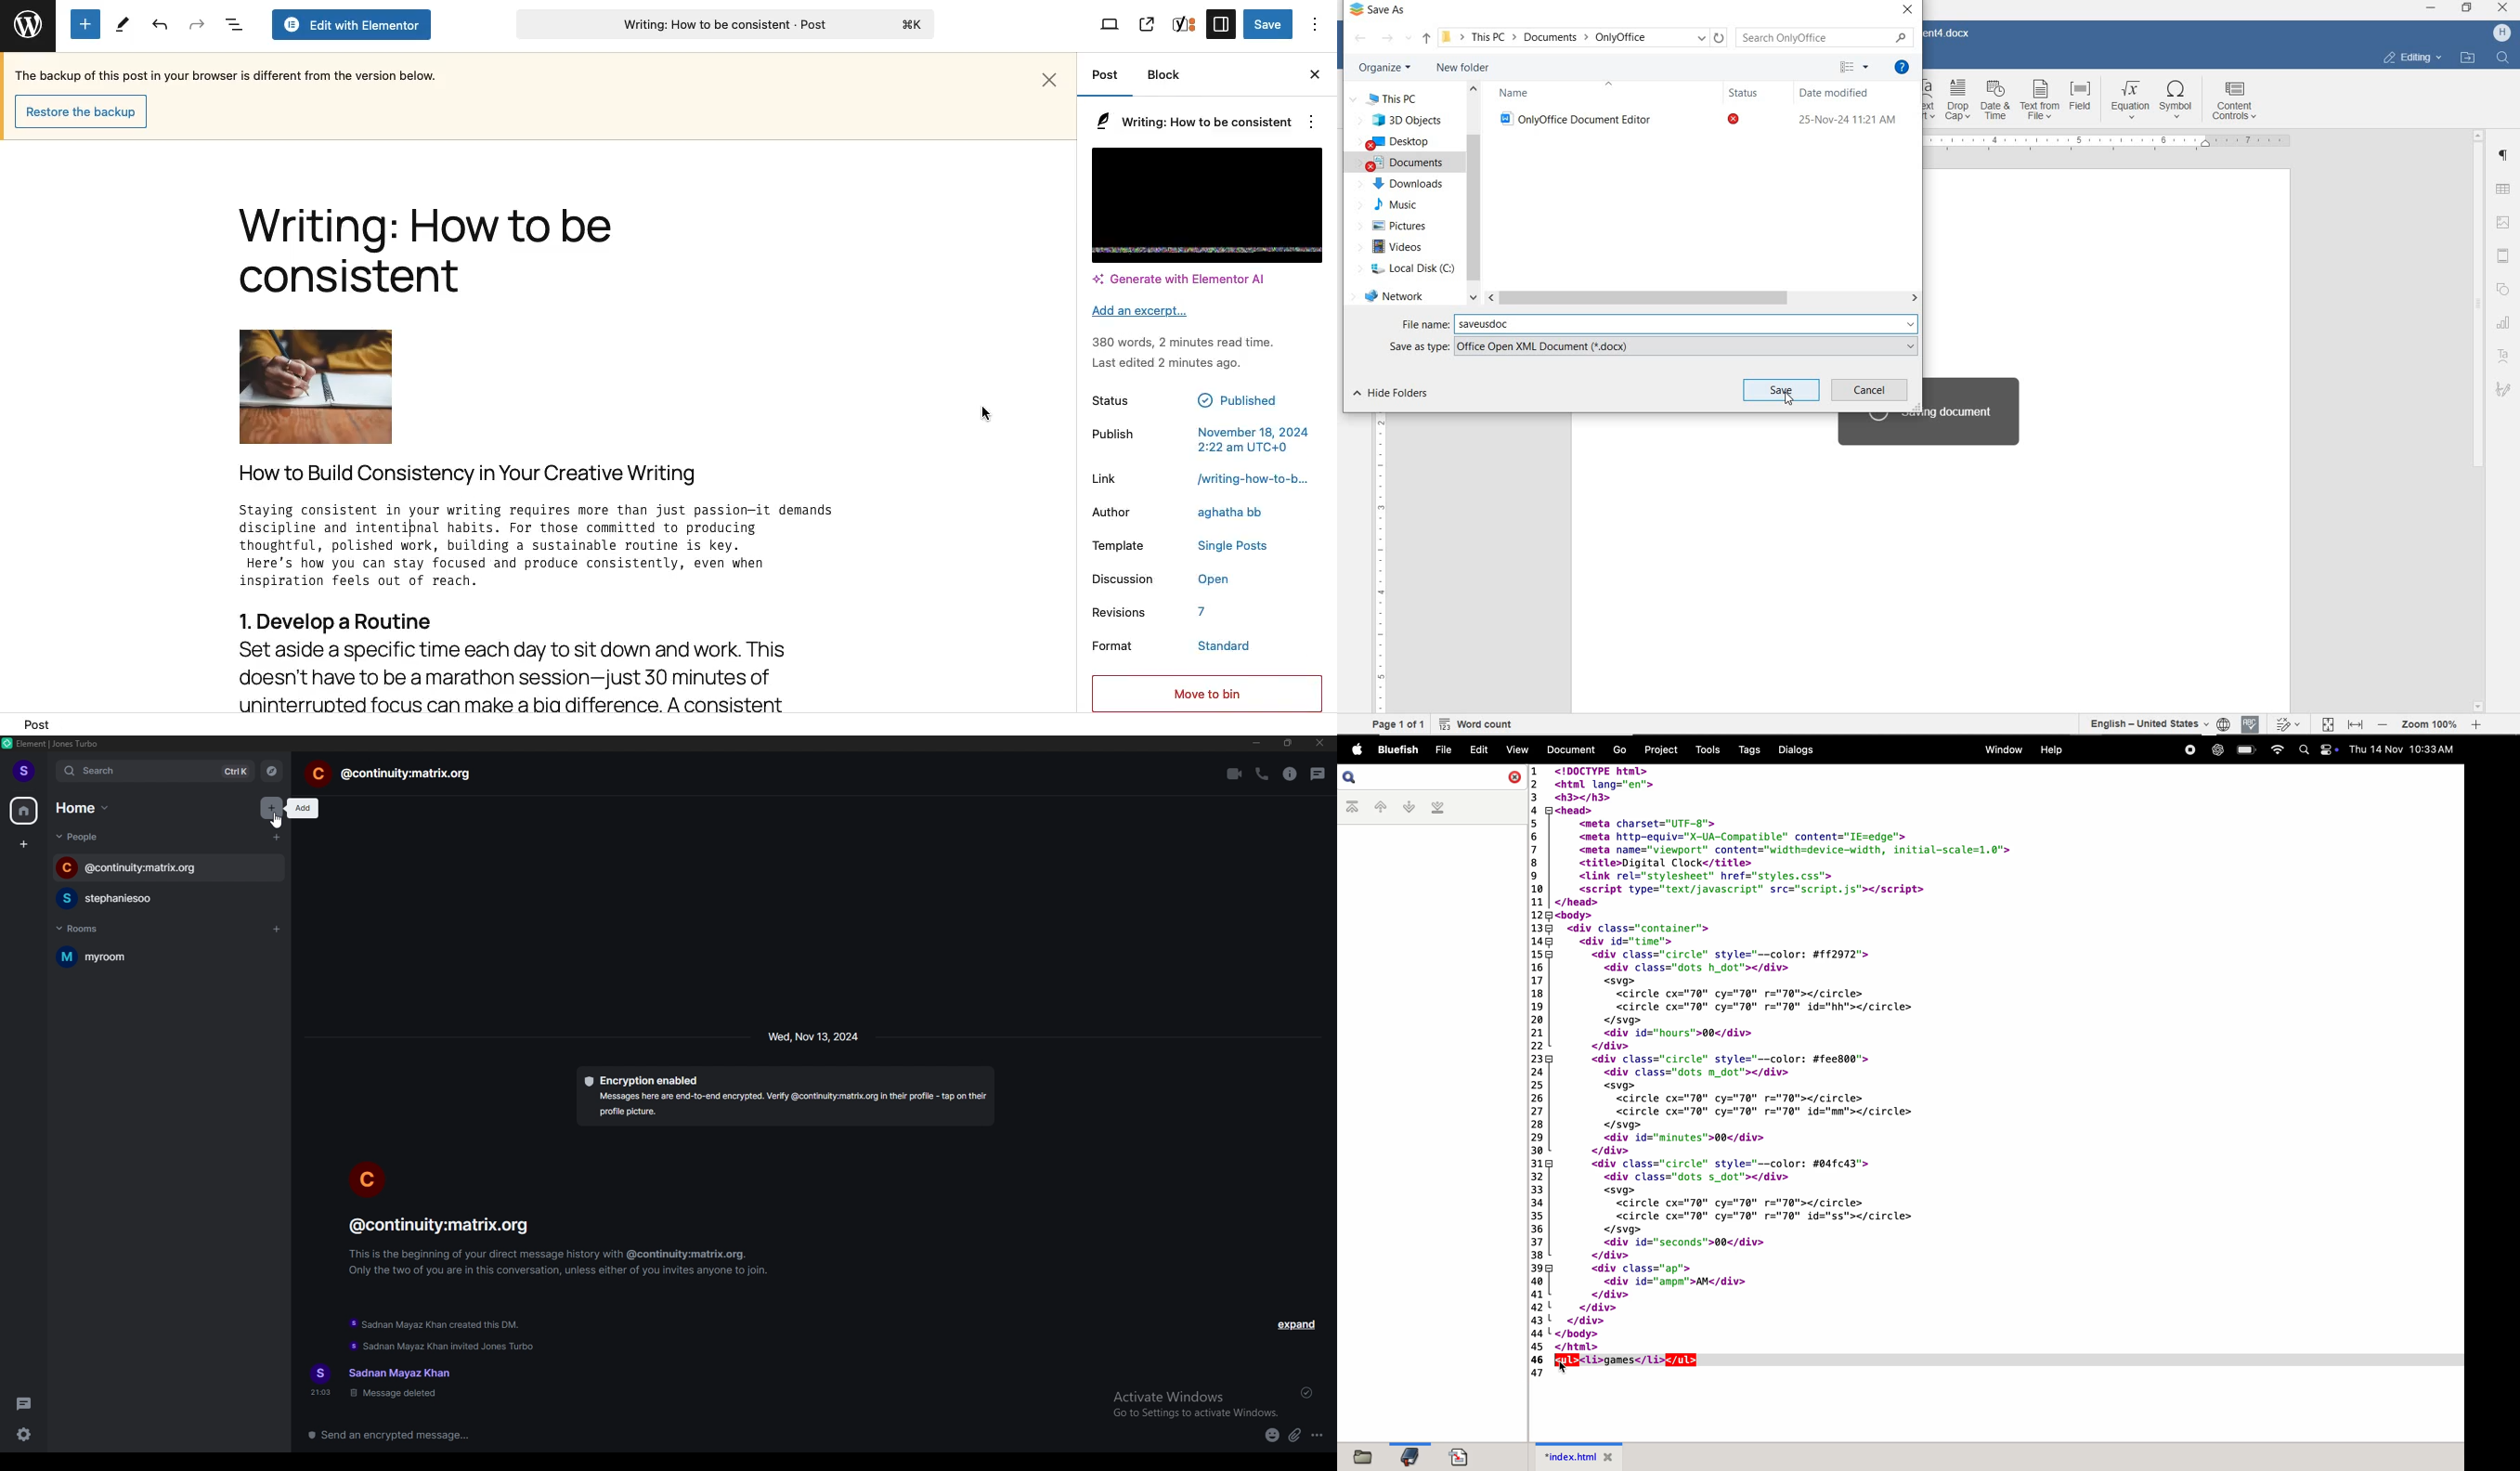 The height and width of the screenshot is (1484, 2520). Describe the element at coordinates (1233, 774) in the screenshot. I see `video call` at that location.